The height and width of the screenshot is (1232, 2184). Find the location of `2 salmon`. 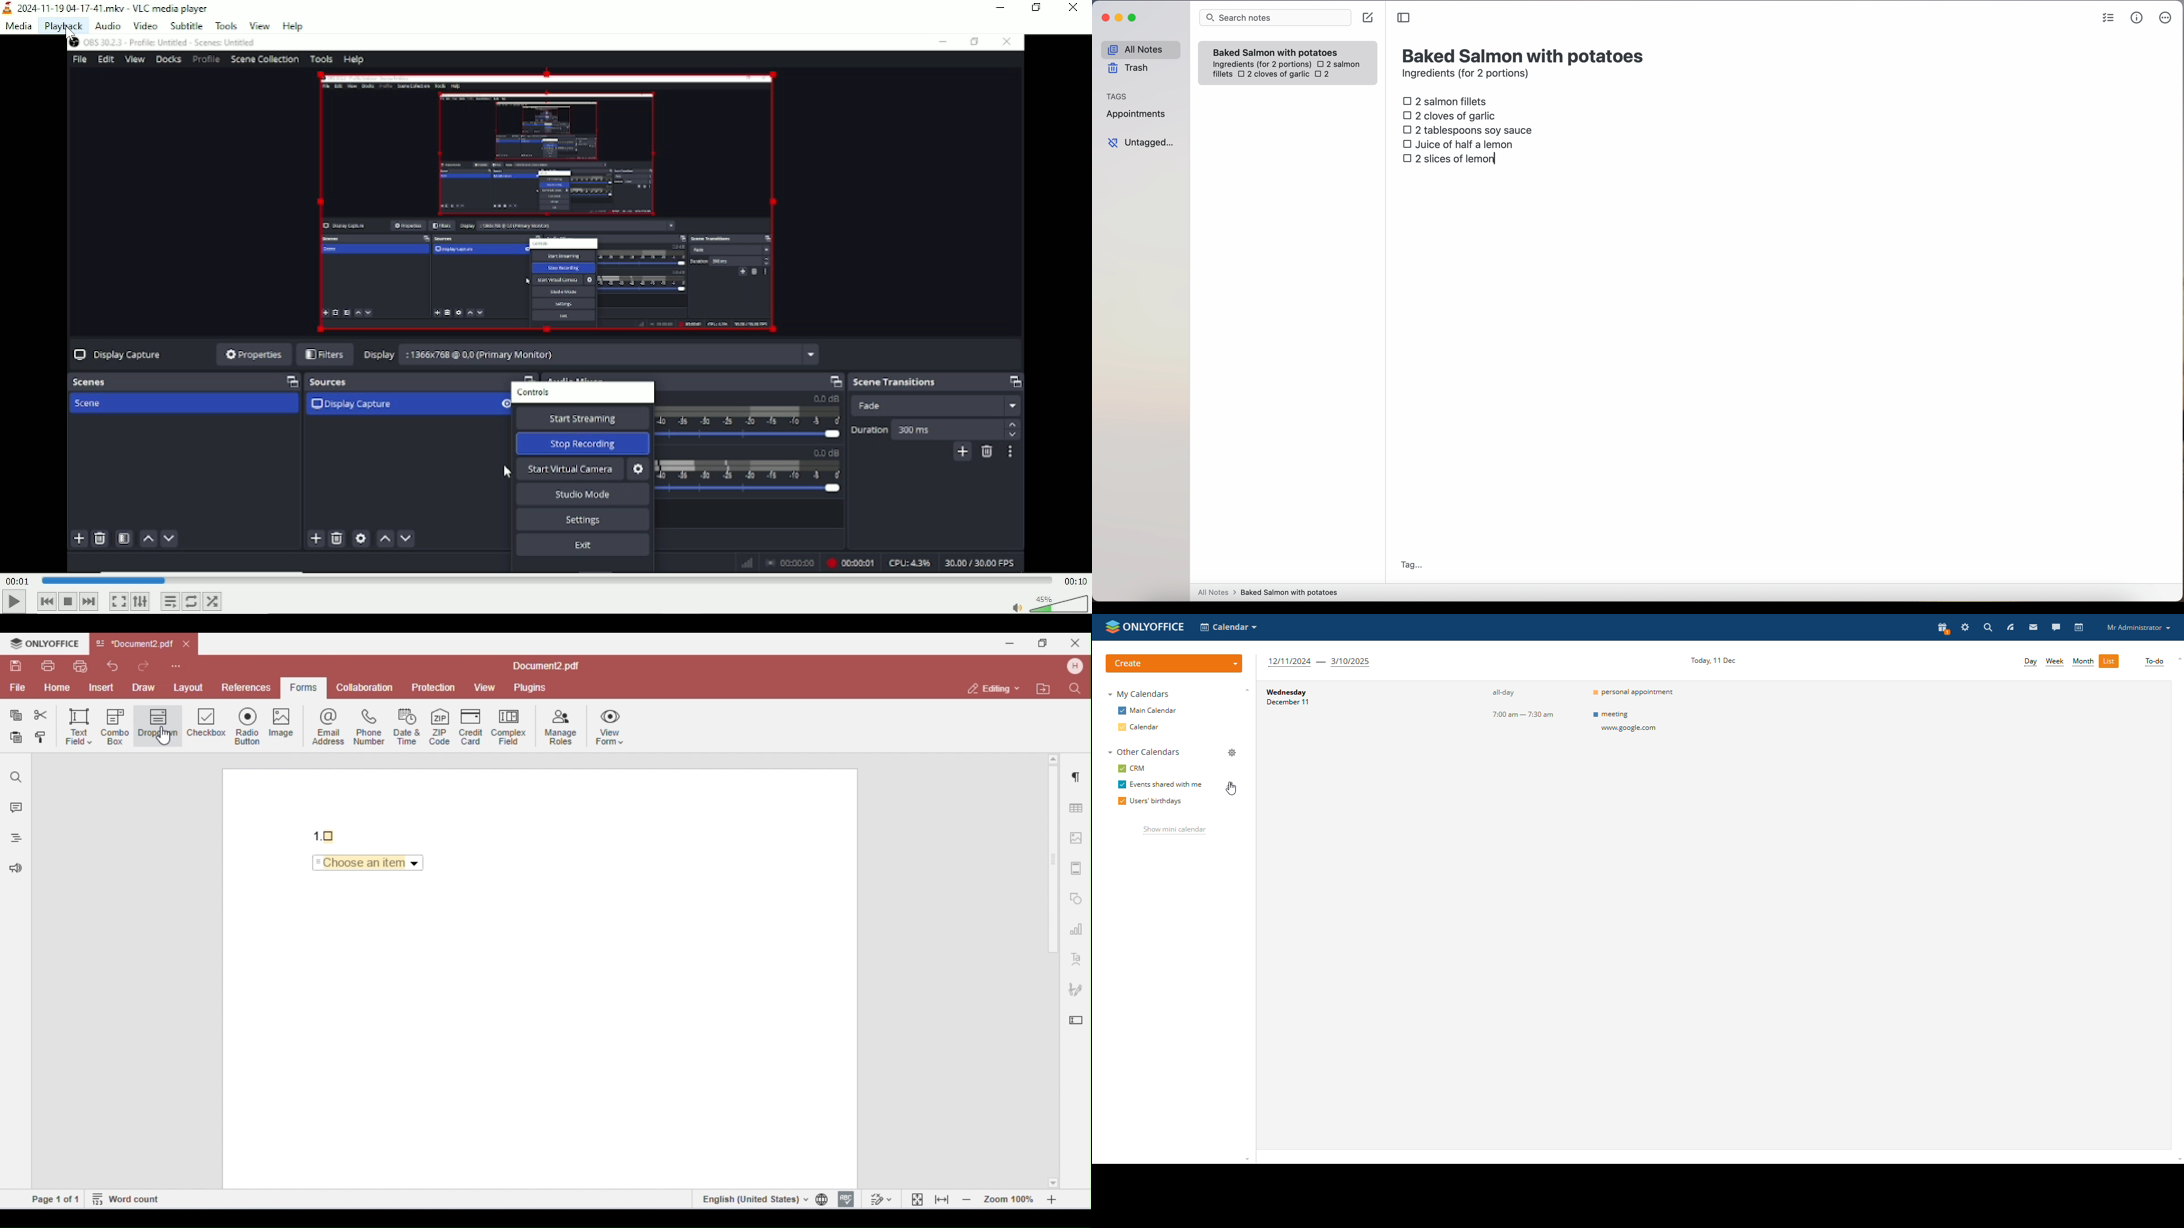

2 salmon is located at coordinates (1338, 63).